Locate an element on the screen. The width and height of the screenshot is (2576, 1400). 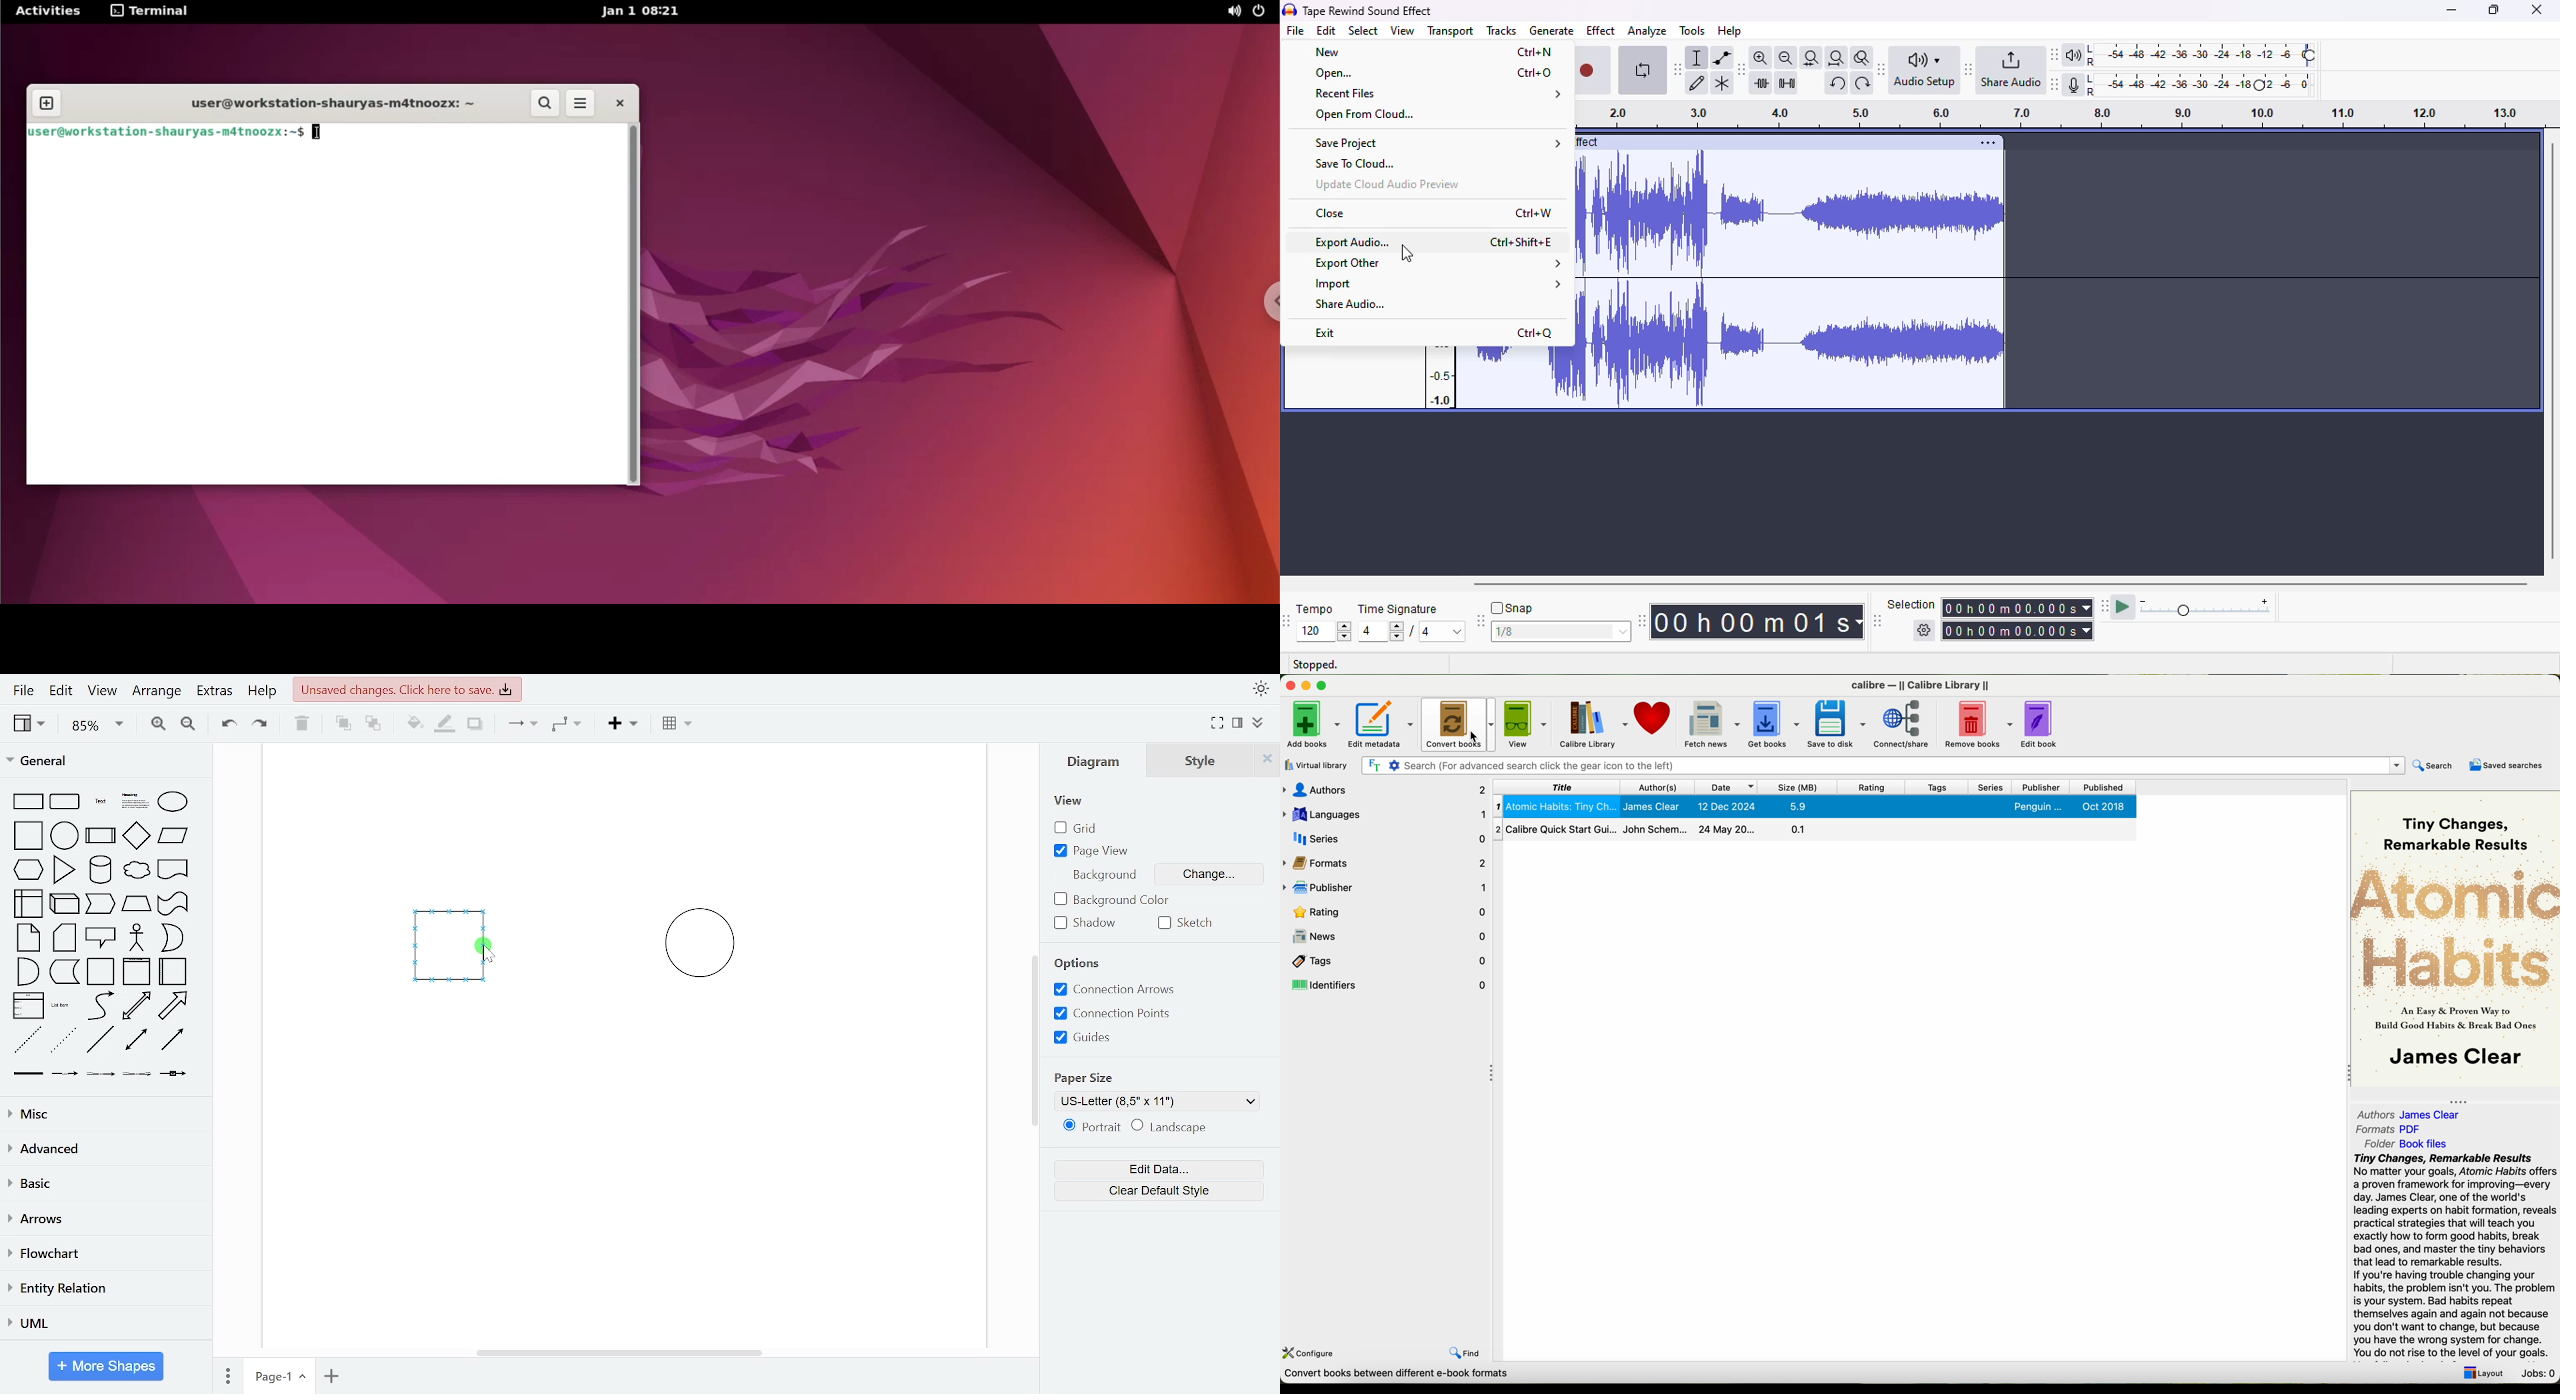
full screen is located at coordinates (1218, 724).